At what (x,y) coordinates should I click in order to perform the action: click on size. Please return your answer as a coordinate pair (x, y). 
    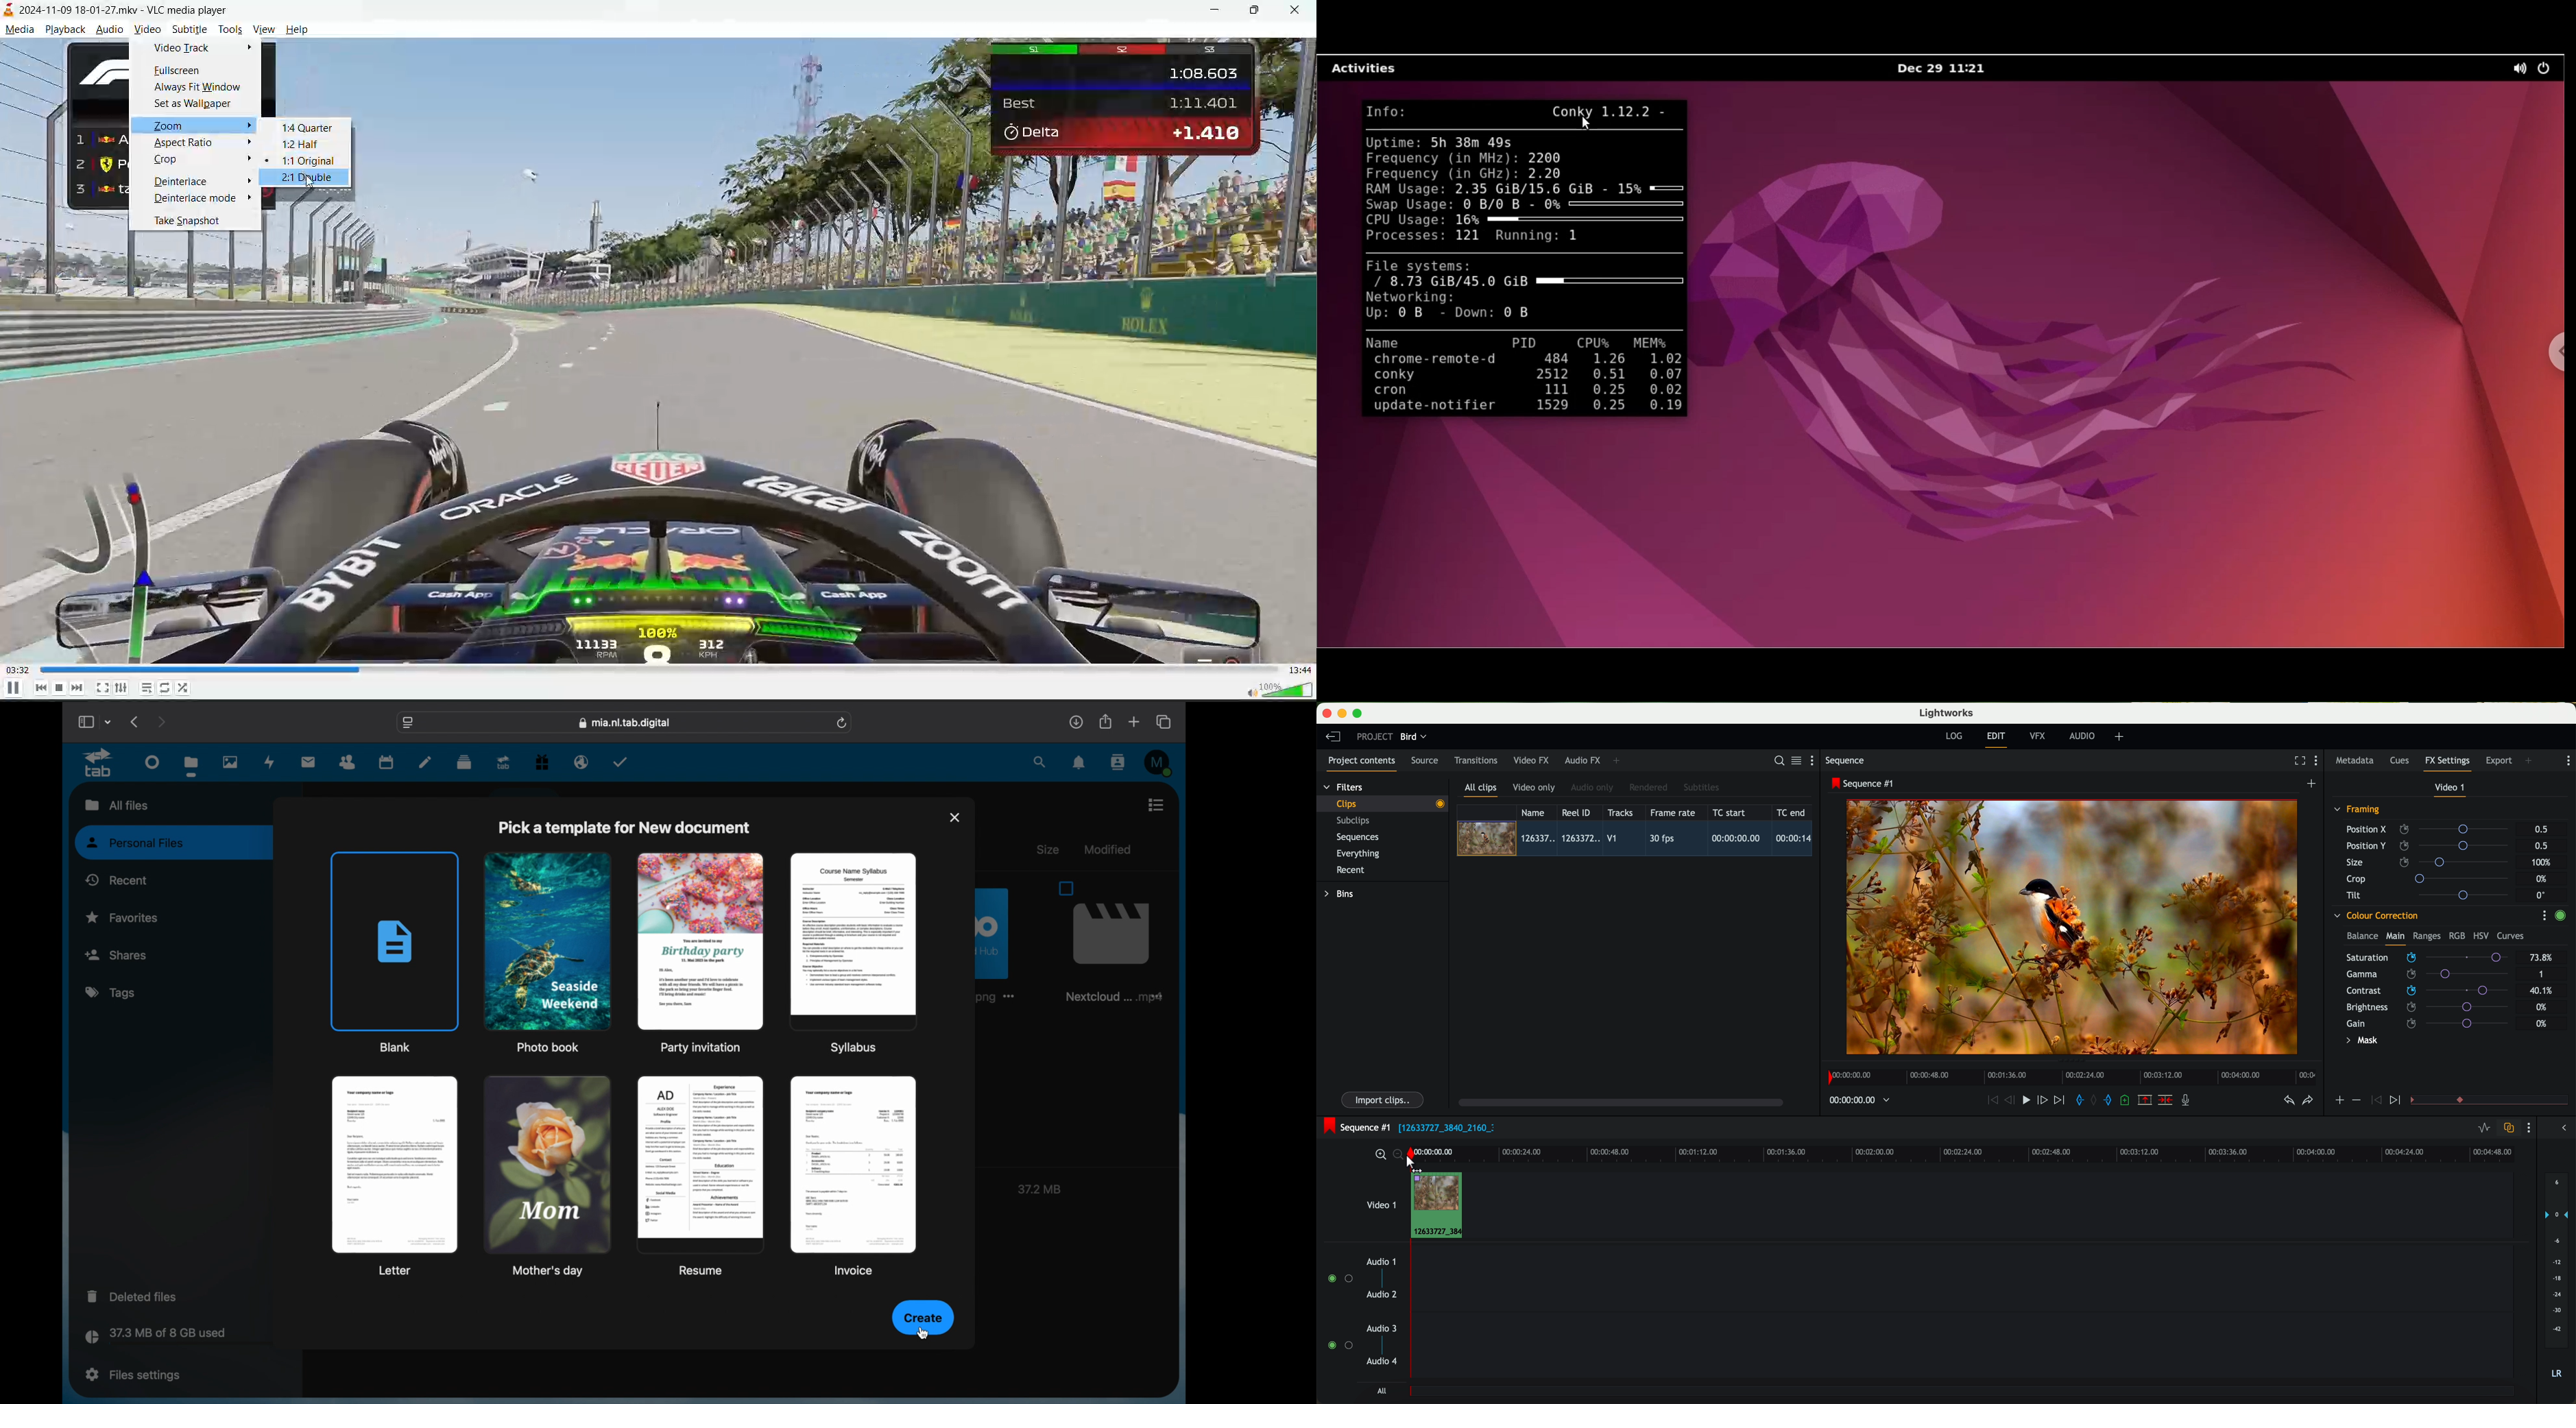
    Looking at the image, I should click on (1050, 850).